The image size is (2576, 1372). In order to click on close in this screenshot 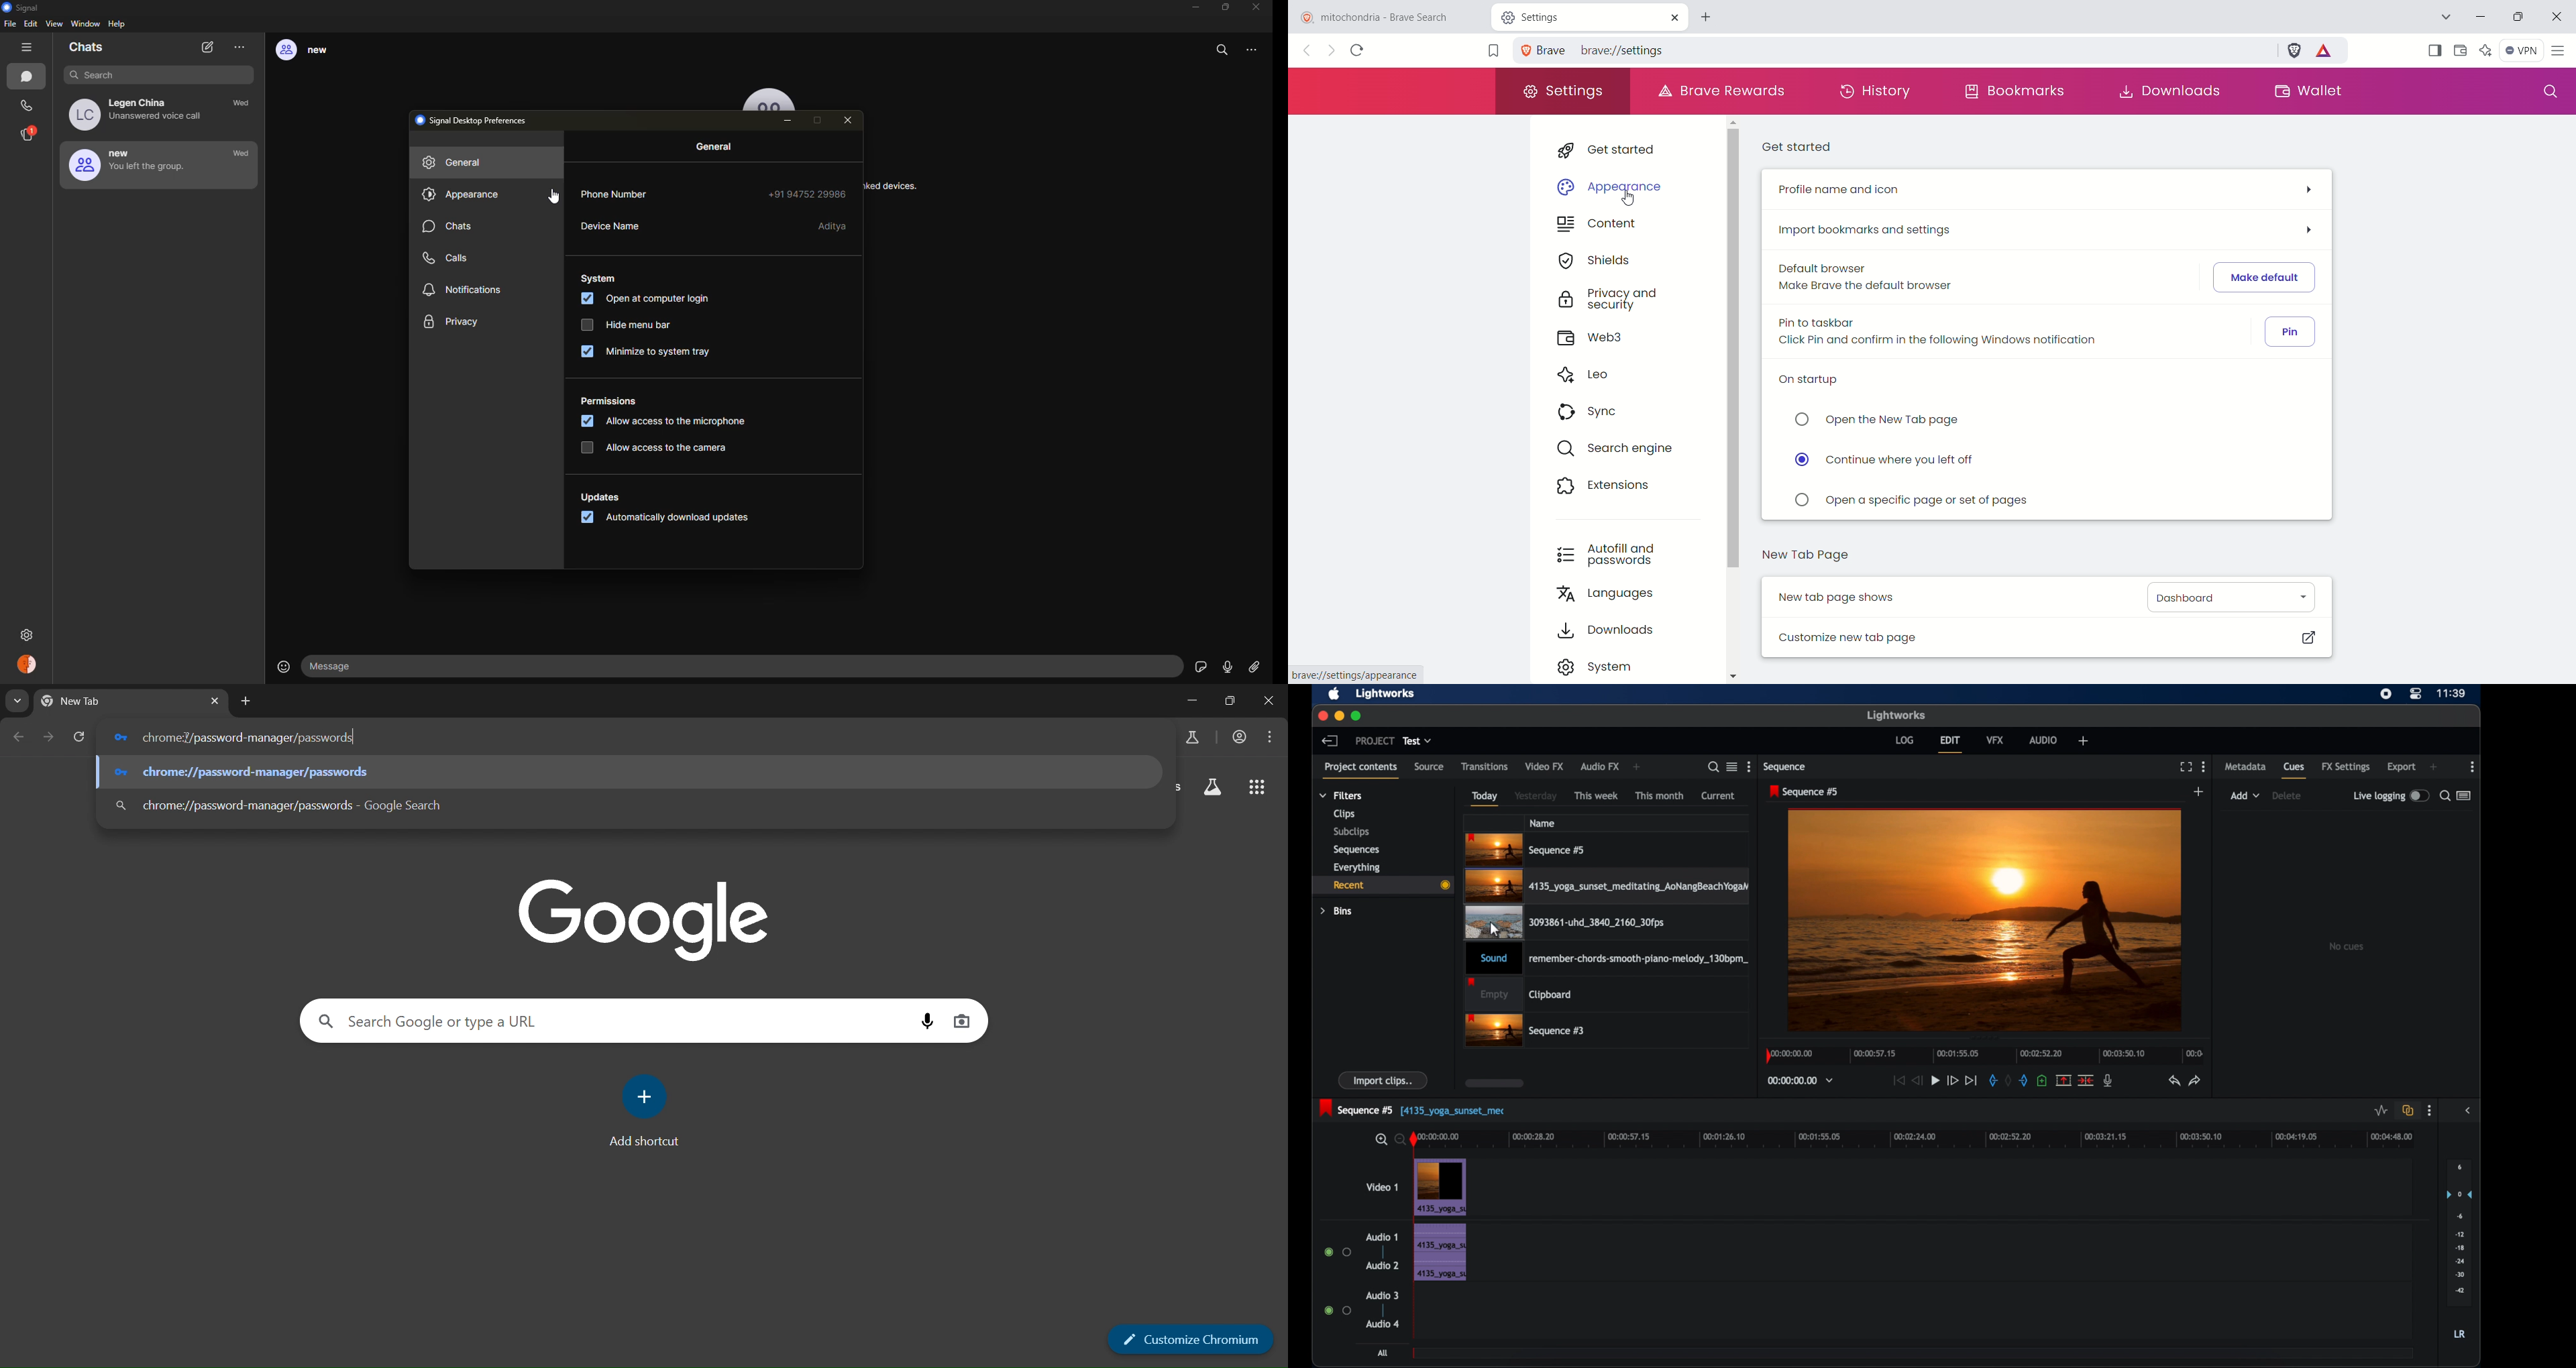, I will do `click(1322, 716)`.